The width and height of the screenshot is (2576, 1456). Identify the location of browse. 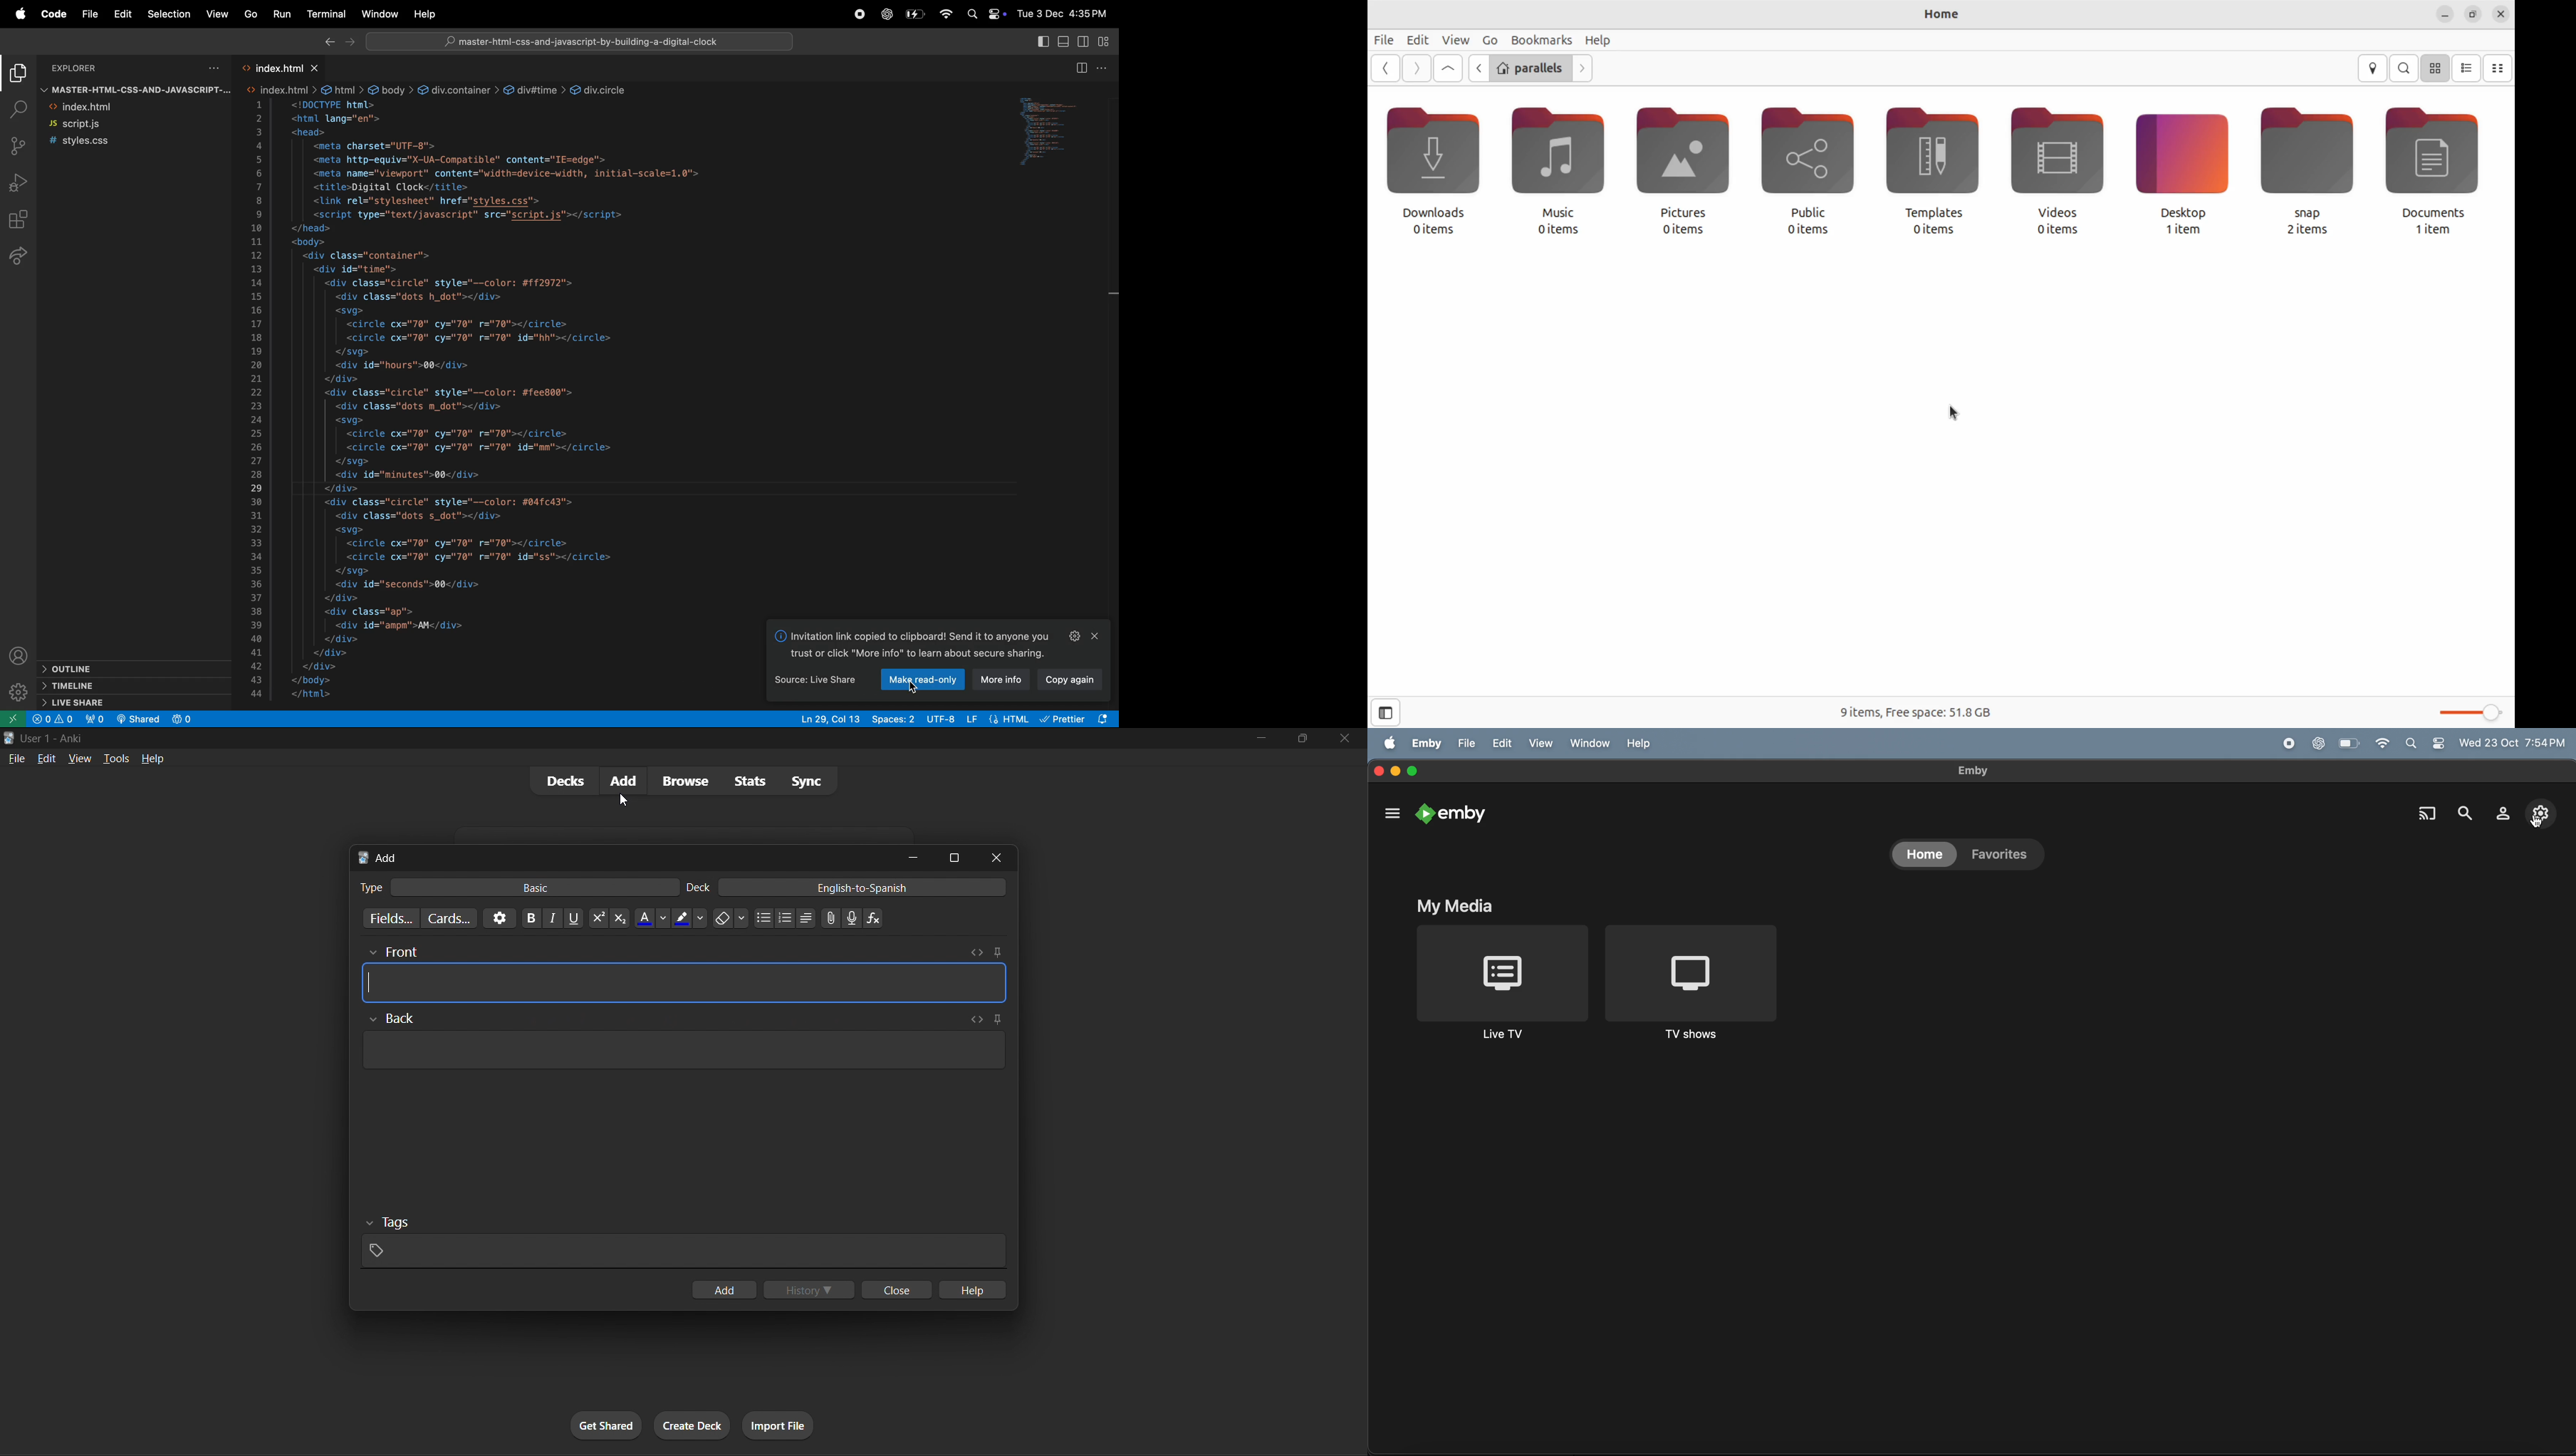
(684, 779).